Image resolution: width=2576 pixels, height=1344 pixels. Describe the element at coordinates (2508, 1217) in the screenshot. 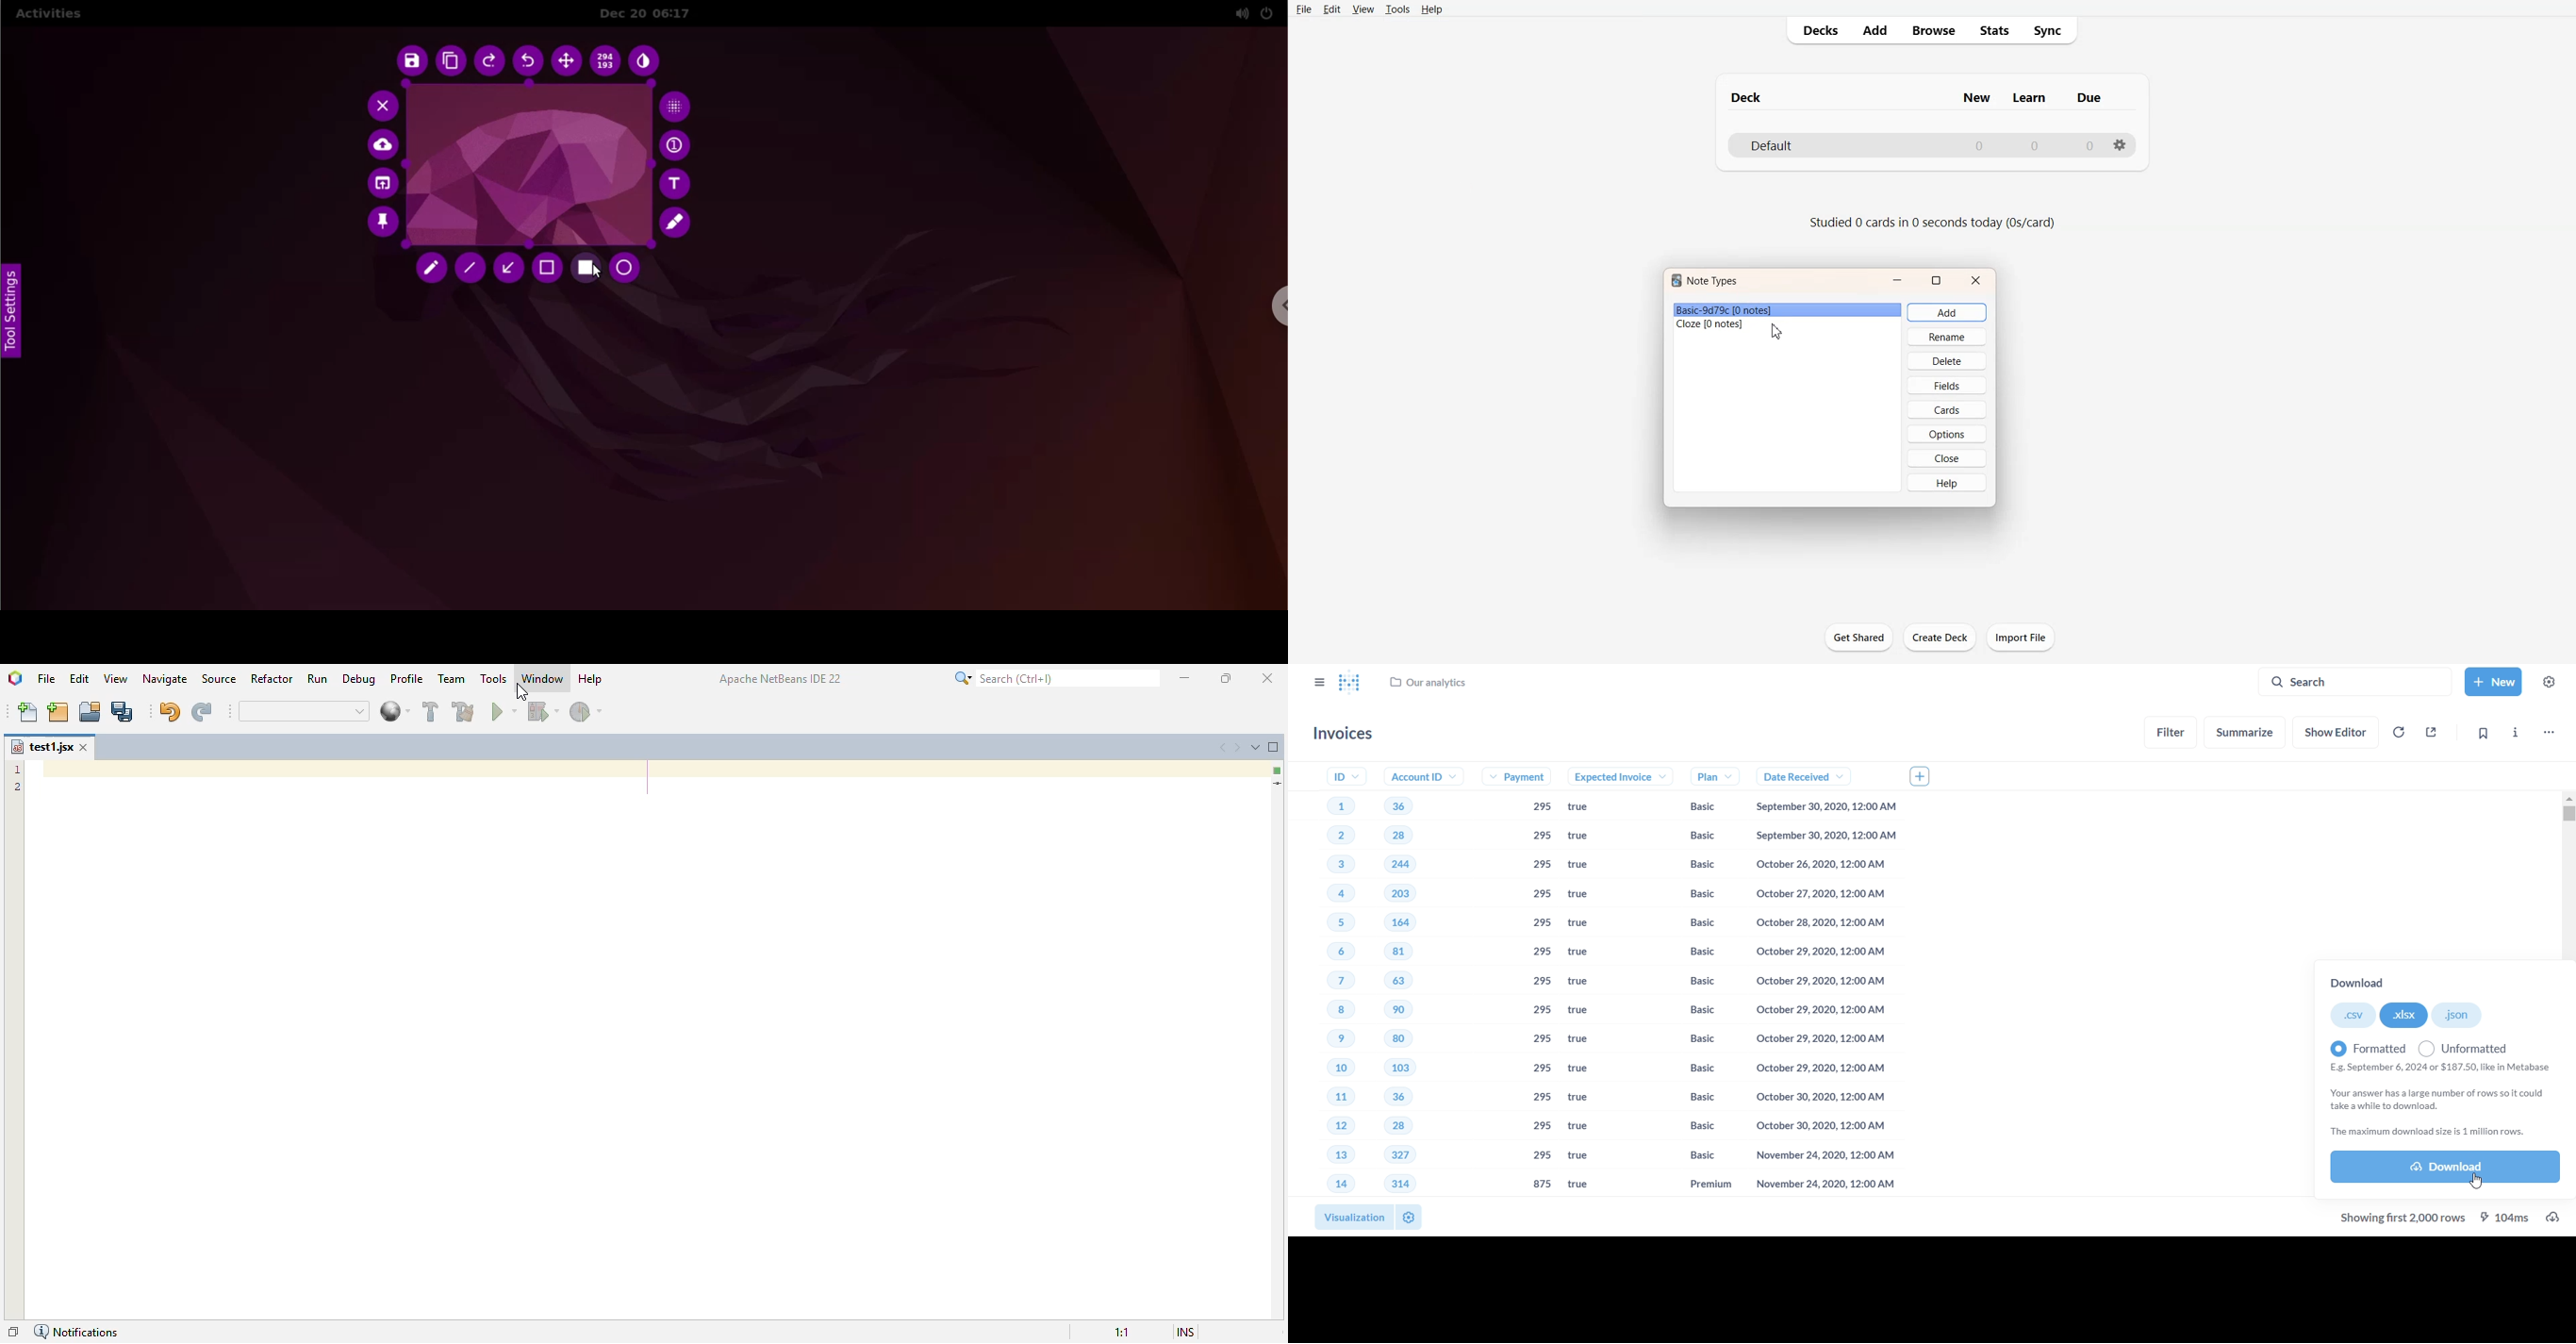

I see `104MS` at that location.